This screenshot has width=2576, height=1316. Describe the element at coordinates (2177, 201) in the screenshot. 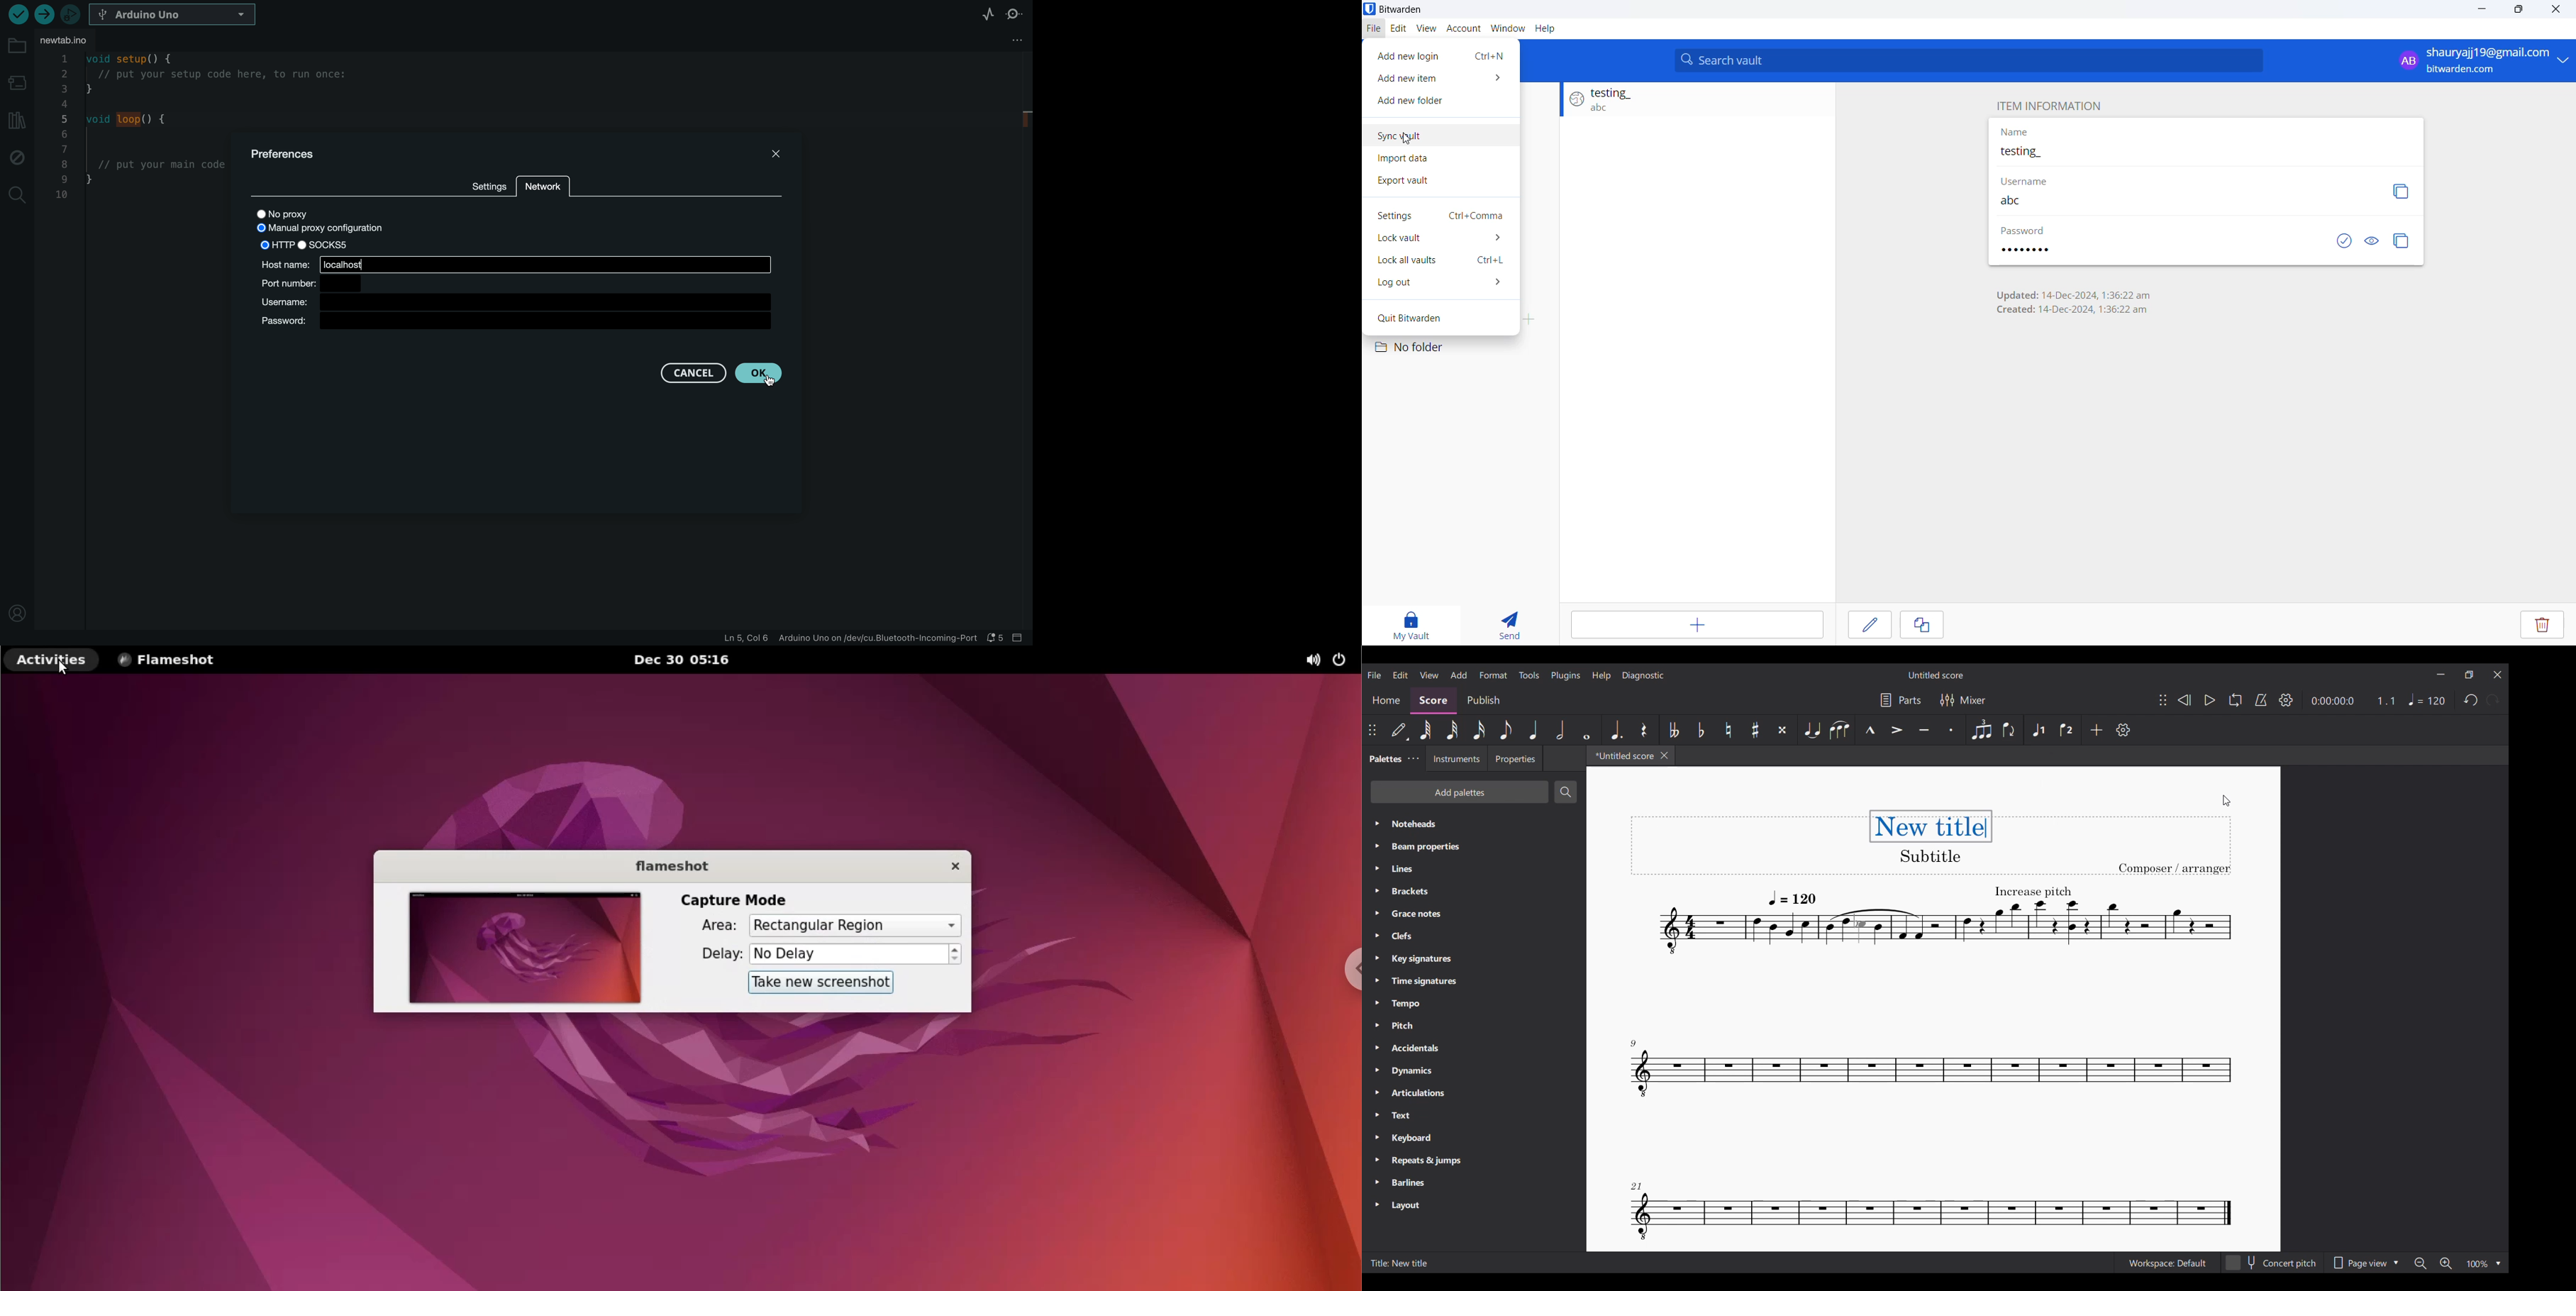

I see `Username` at that location.